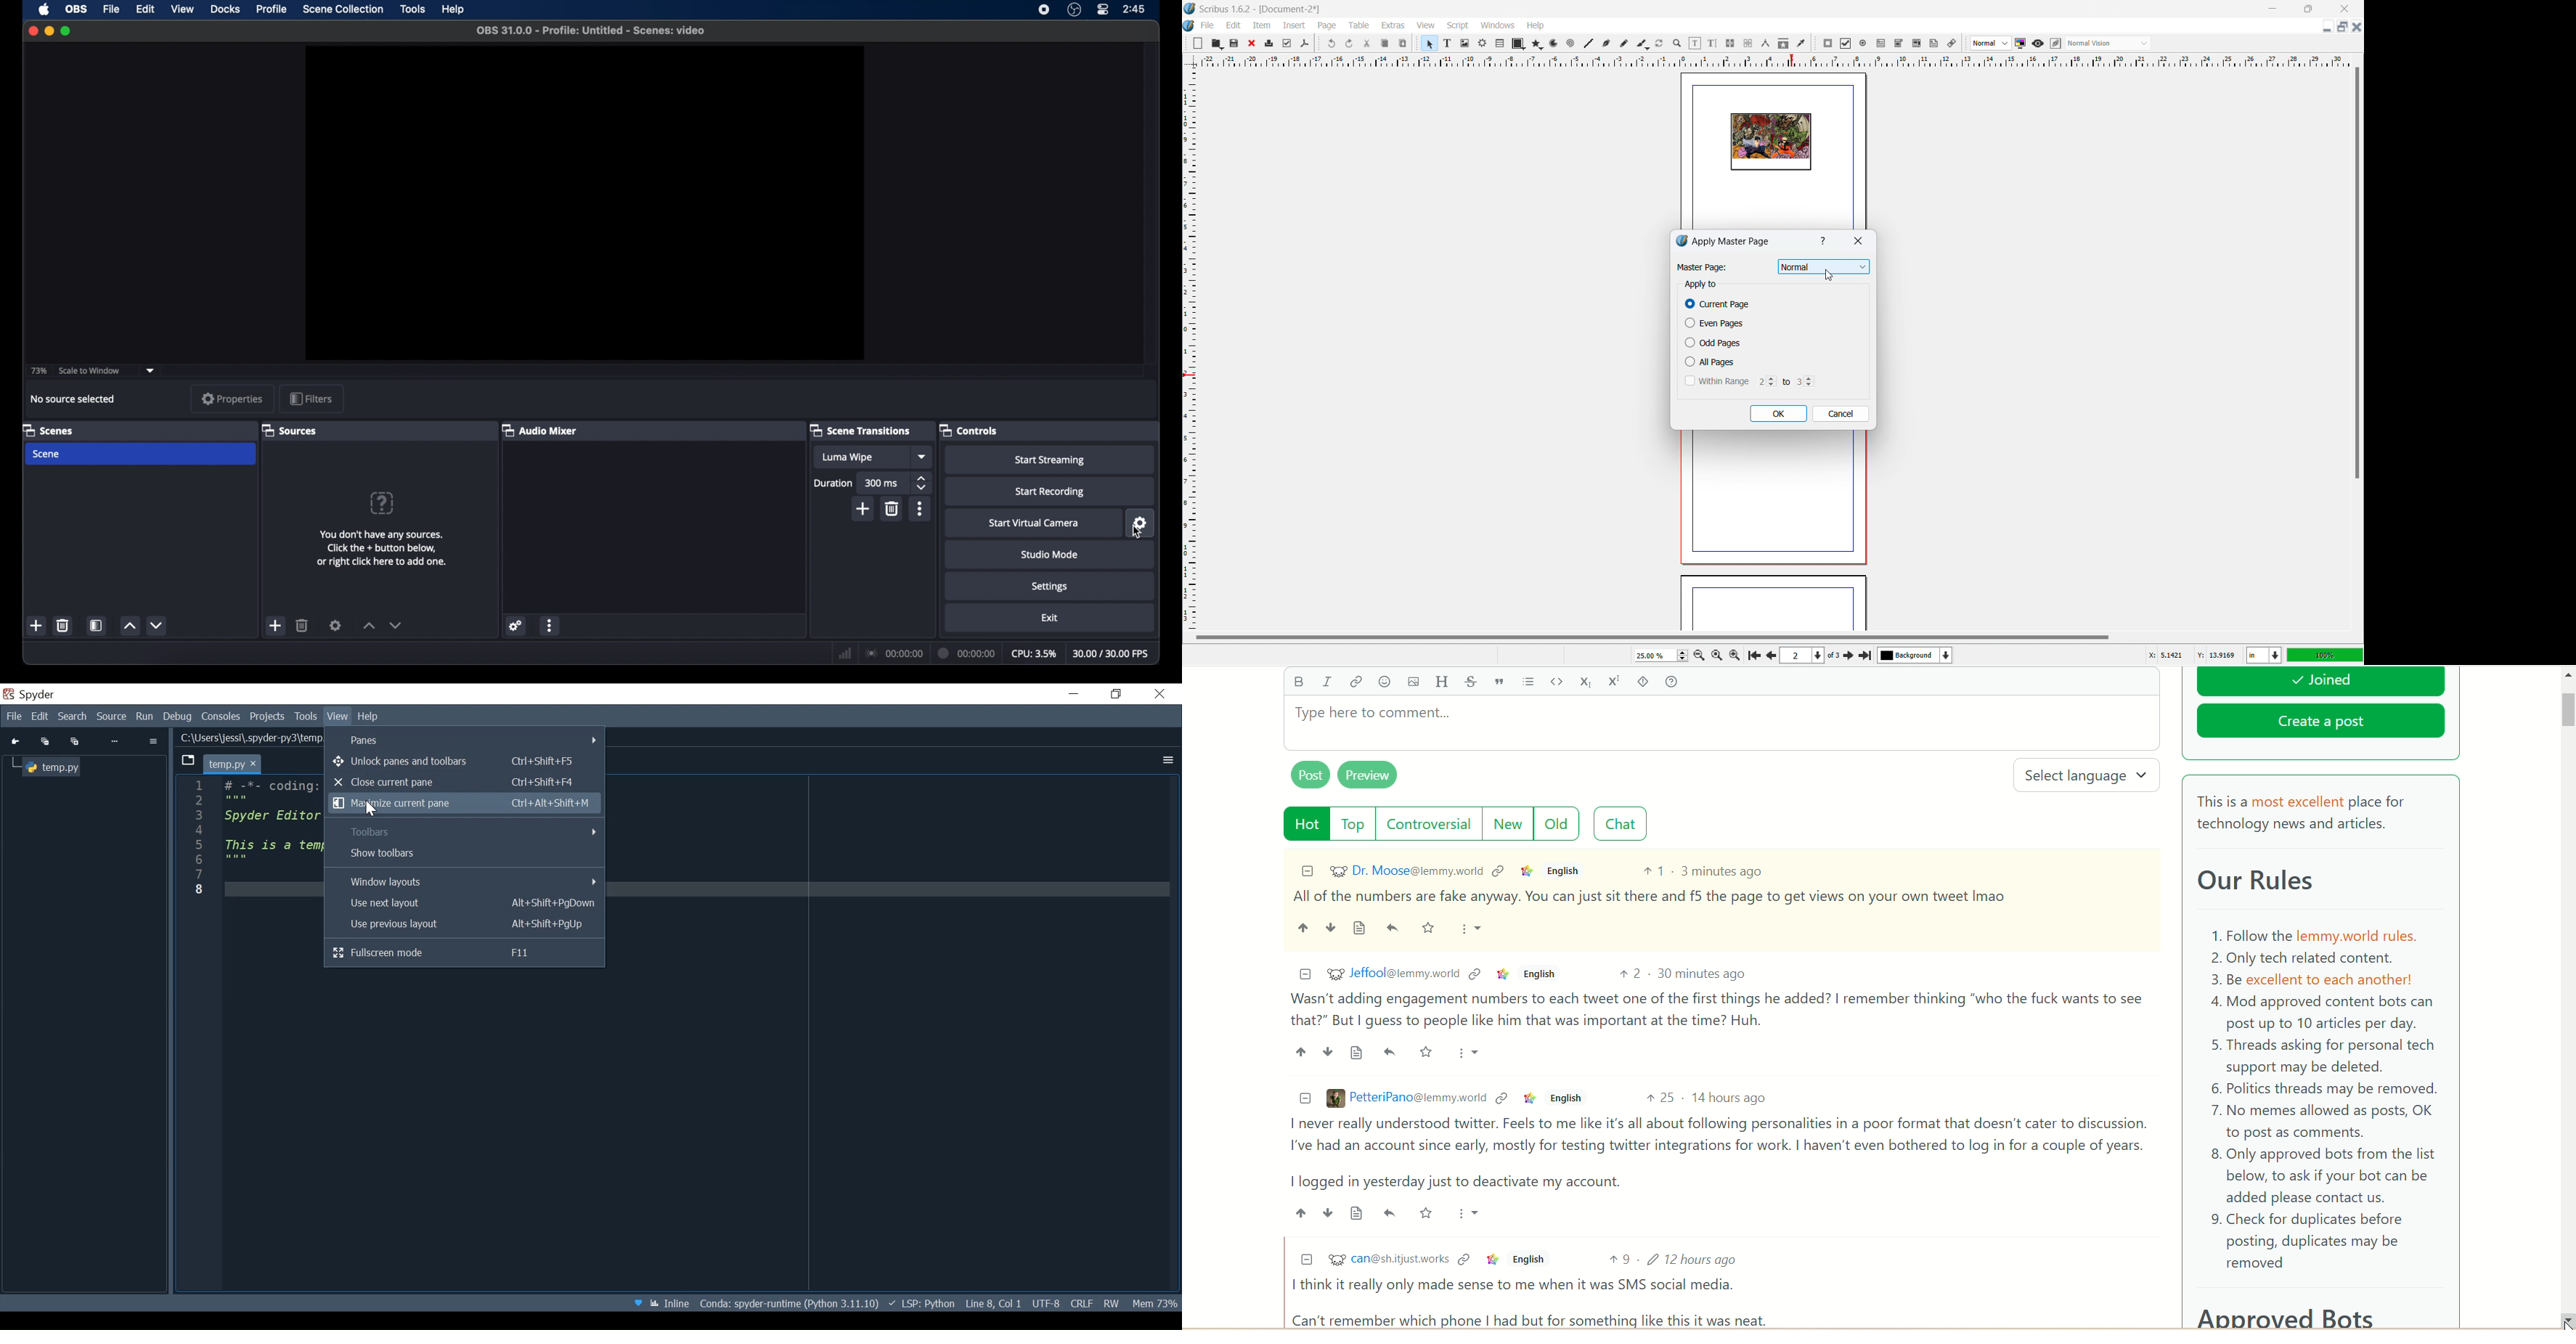 The width and height of the screenshot is (2576, 1344). Describe the element at coordinates (1137, 531) in the screenshot. I see `cursor` at that location.